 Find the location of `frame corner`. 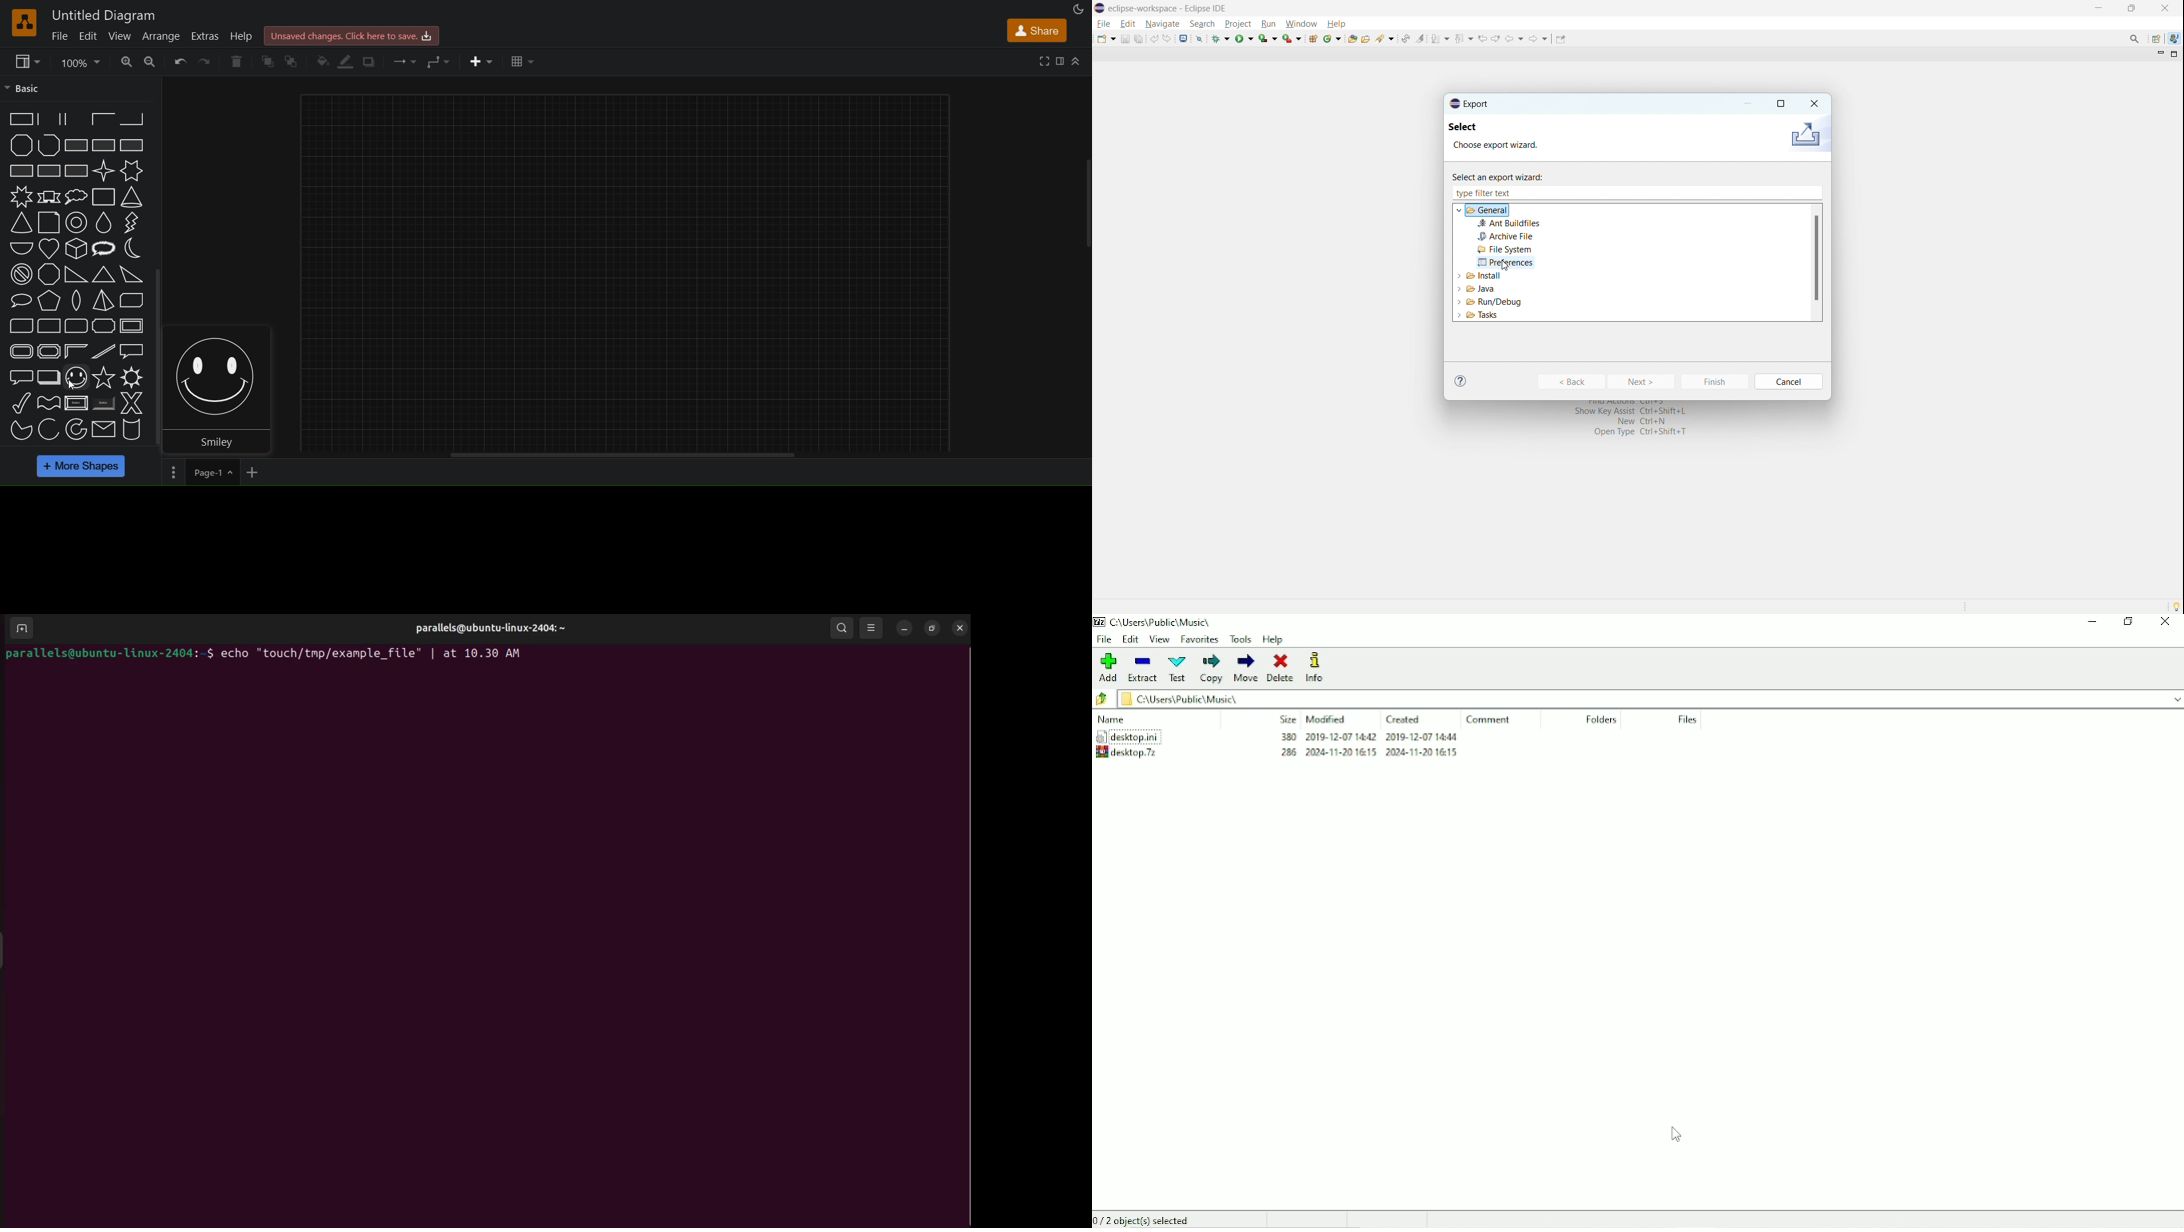

frame corner is located at coordinates (75, 352).